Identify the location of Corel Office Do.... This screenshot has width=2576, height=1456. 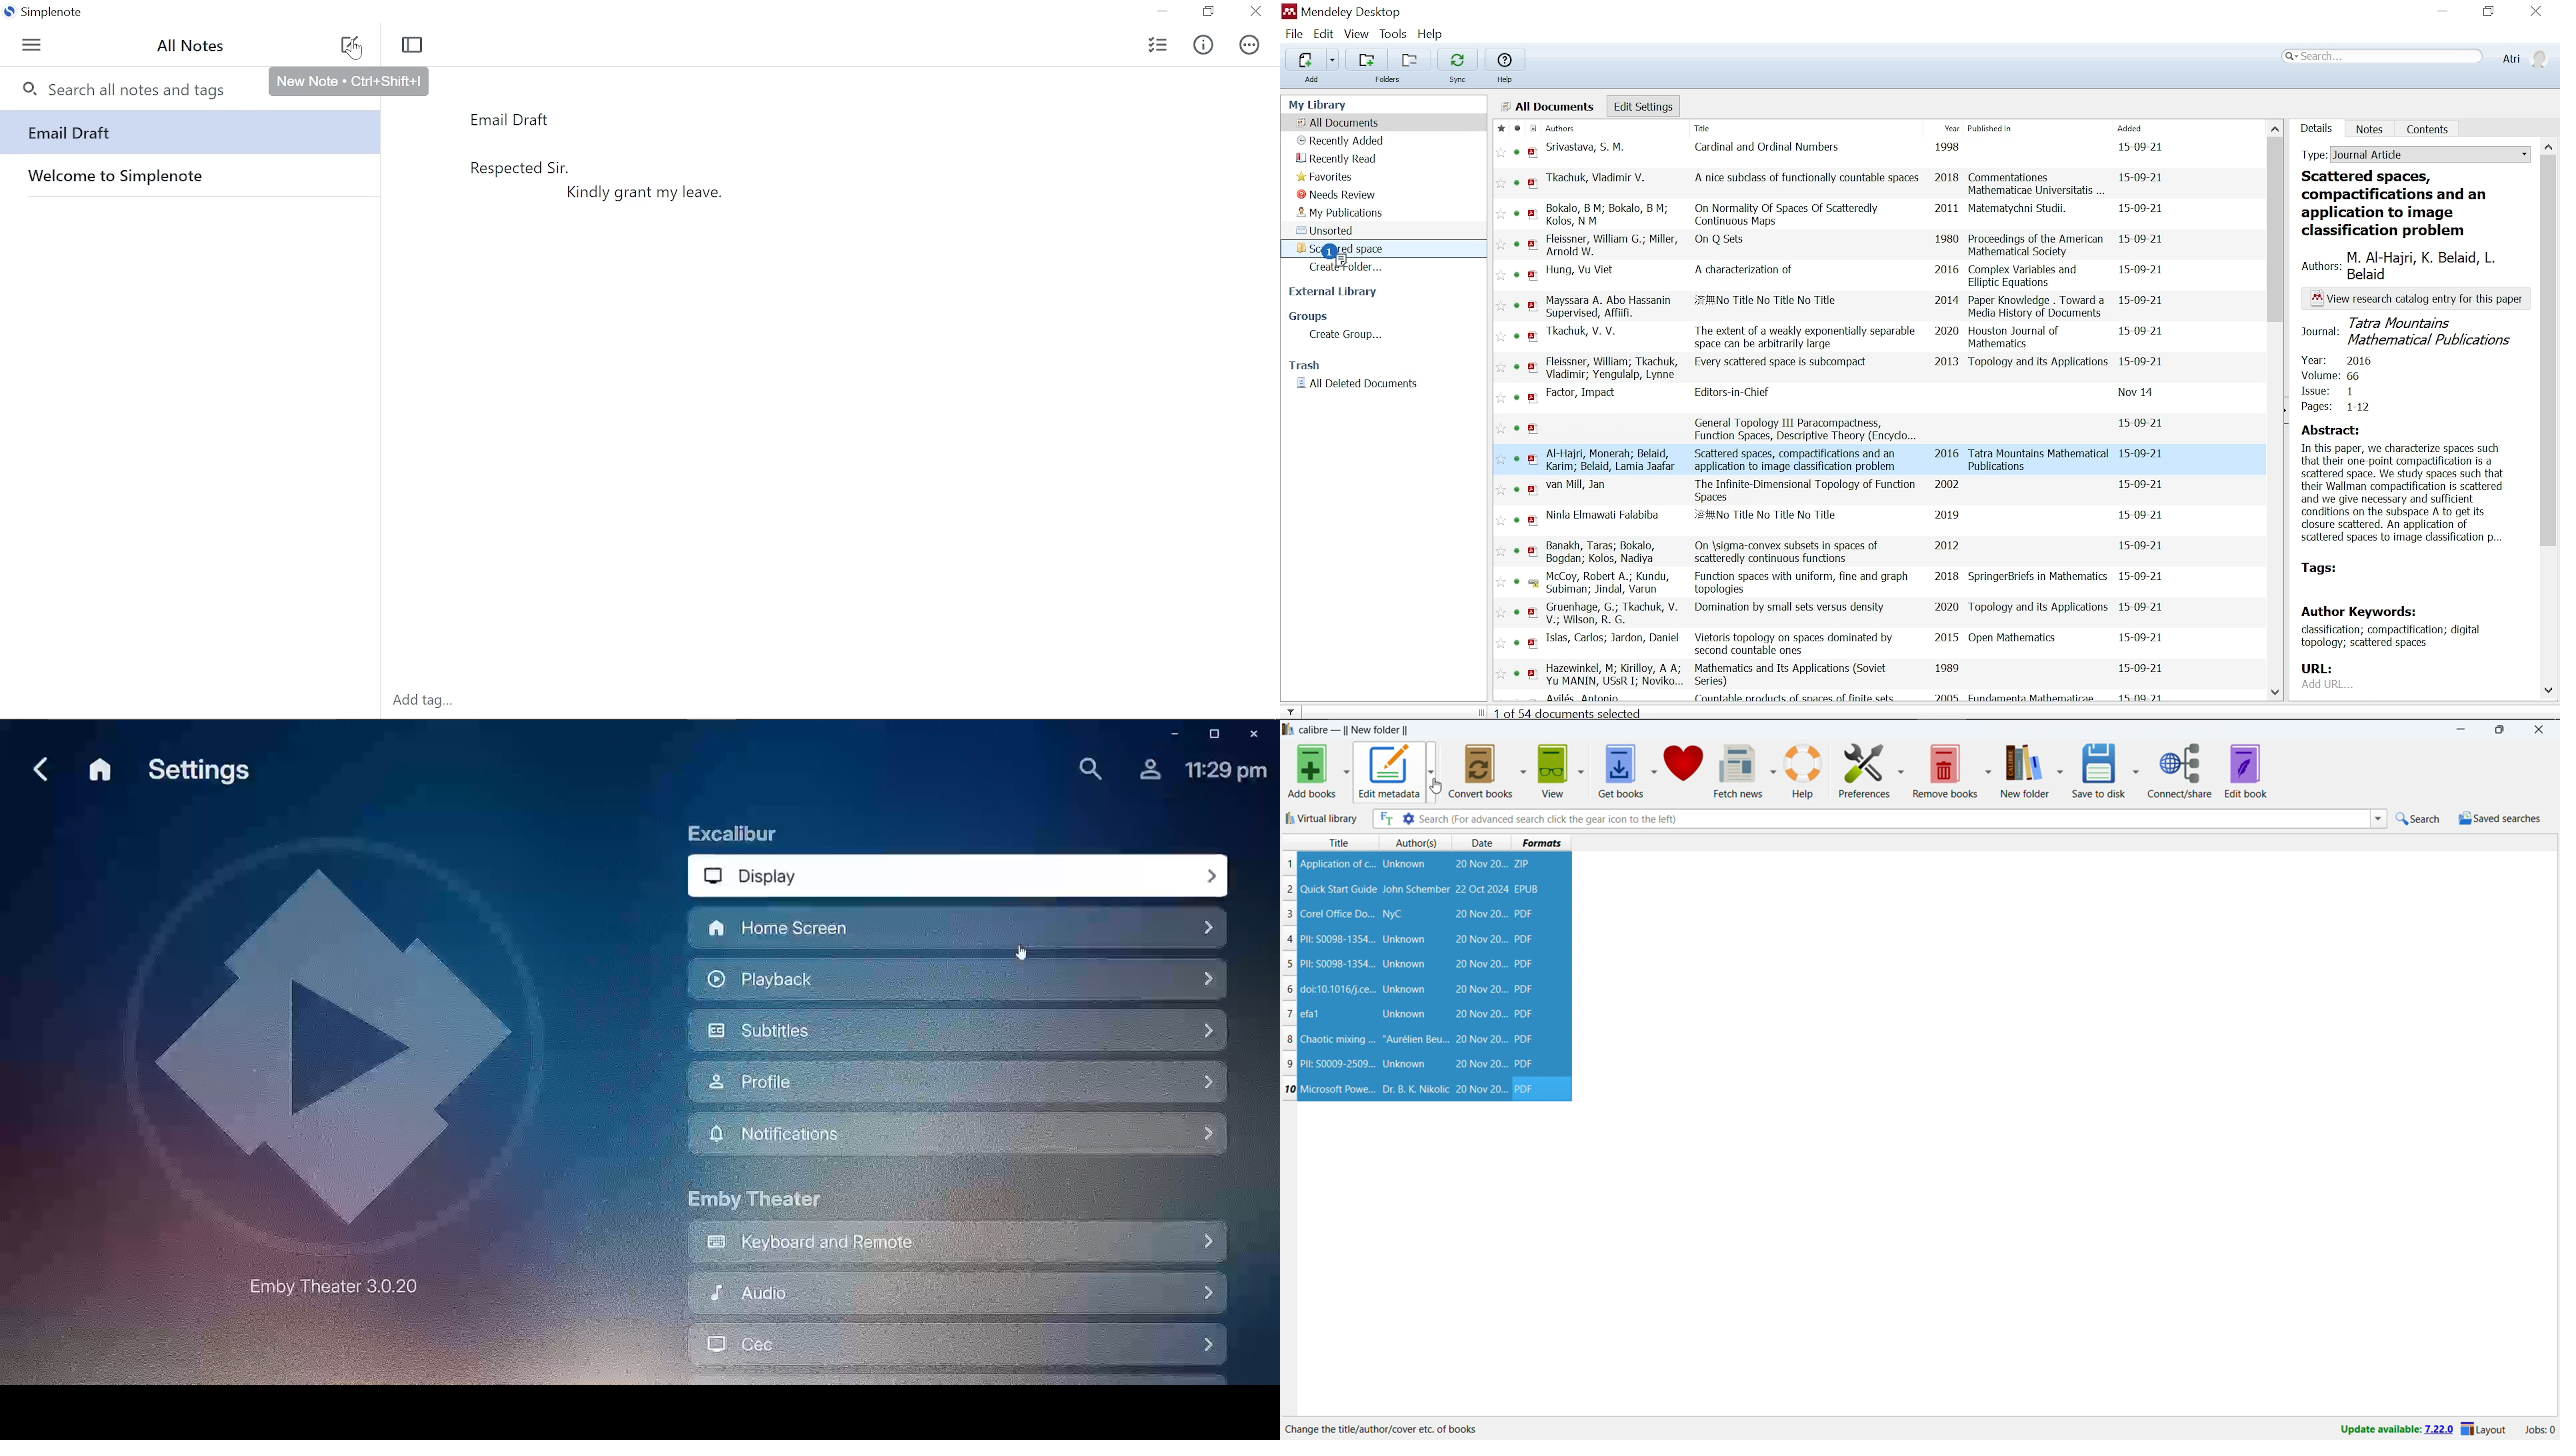
(1338, 913).